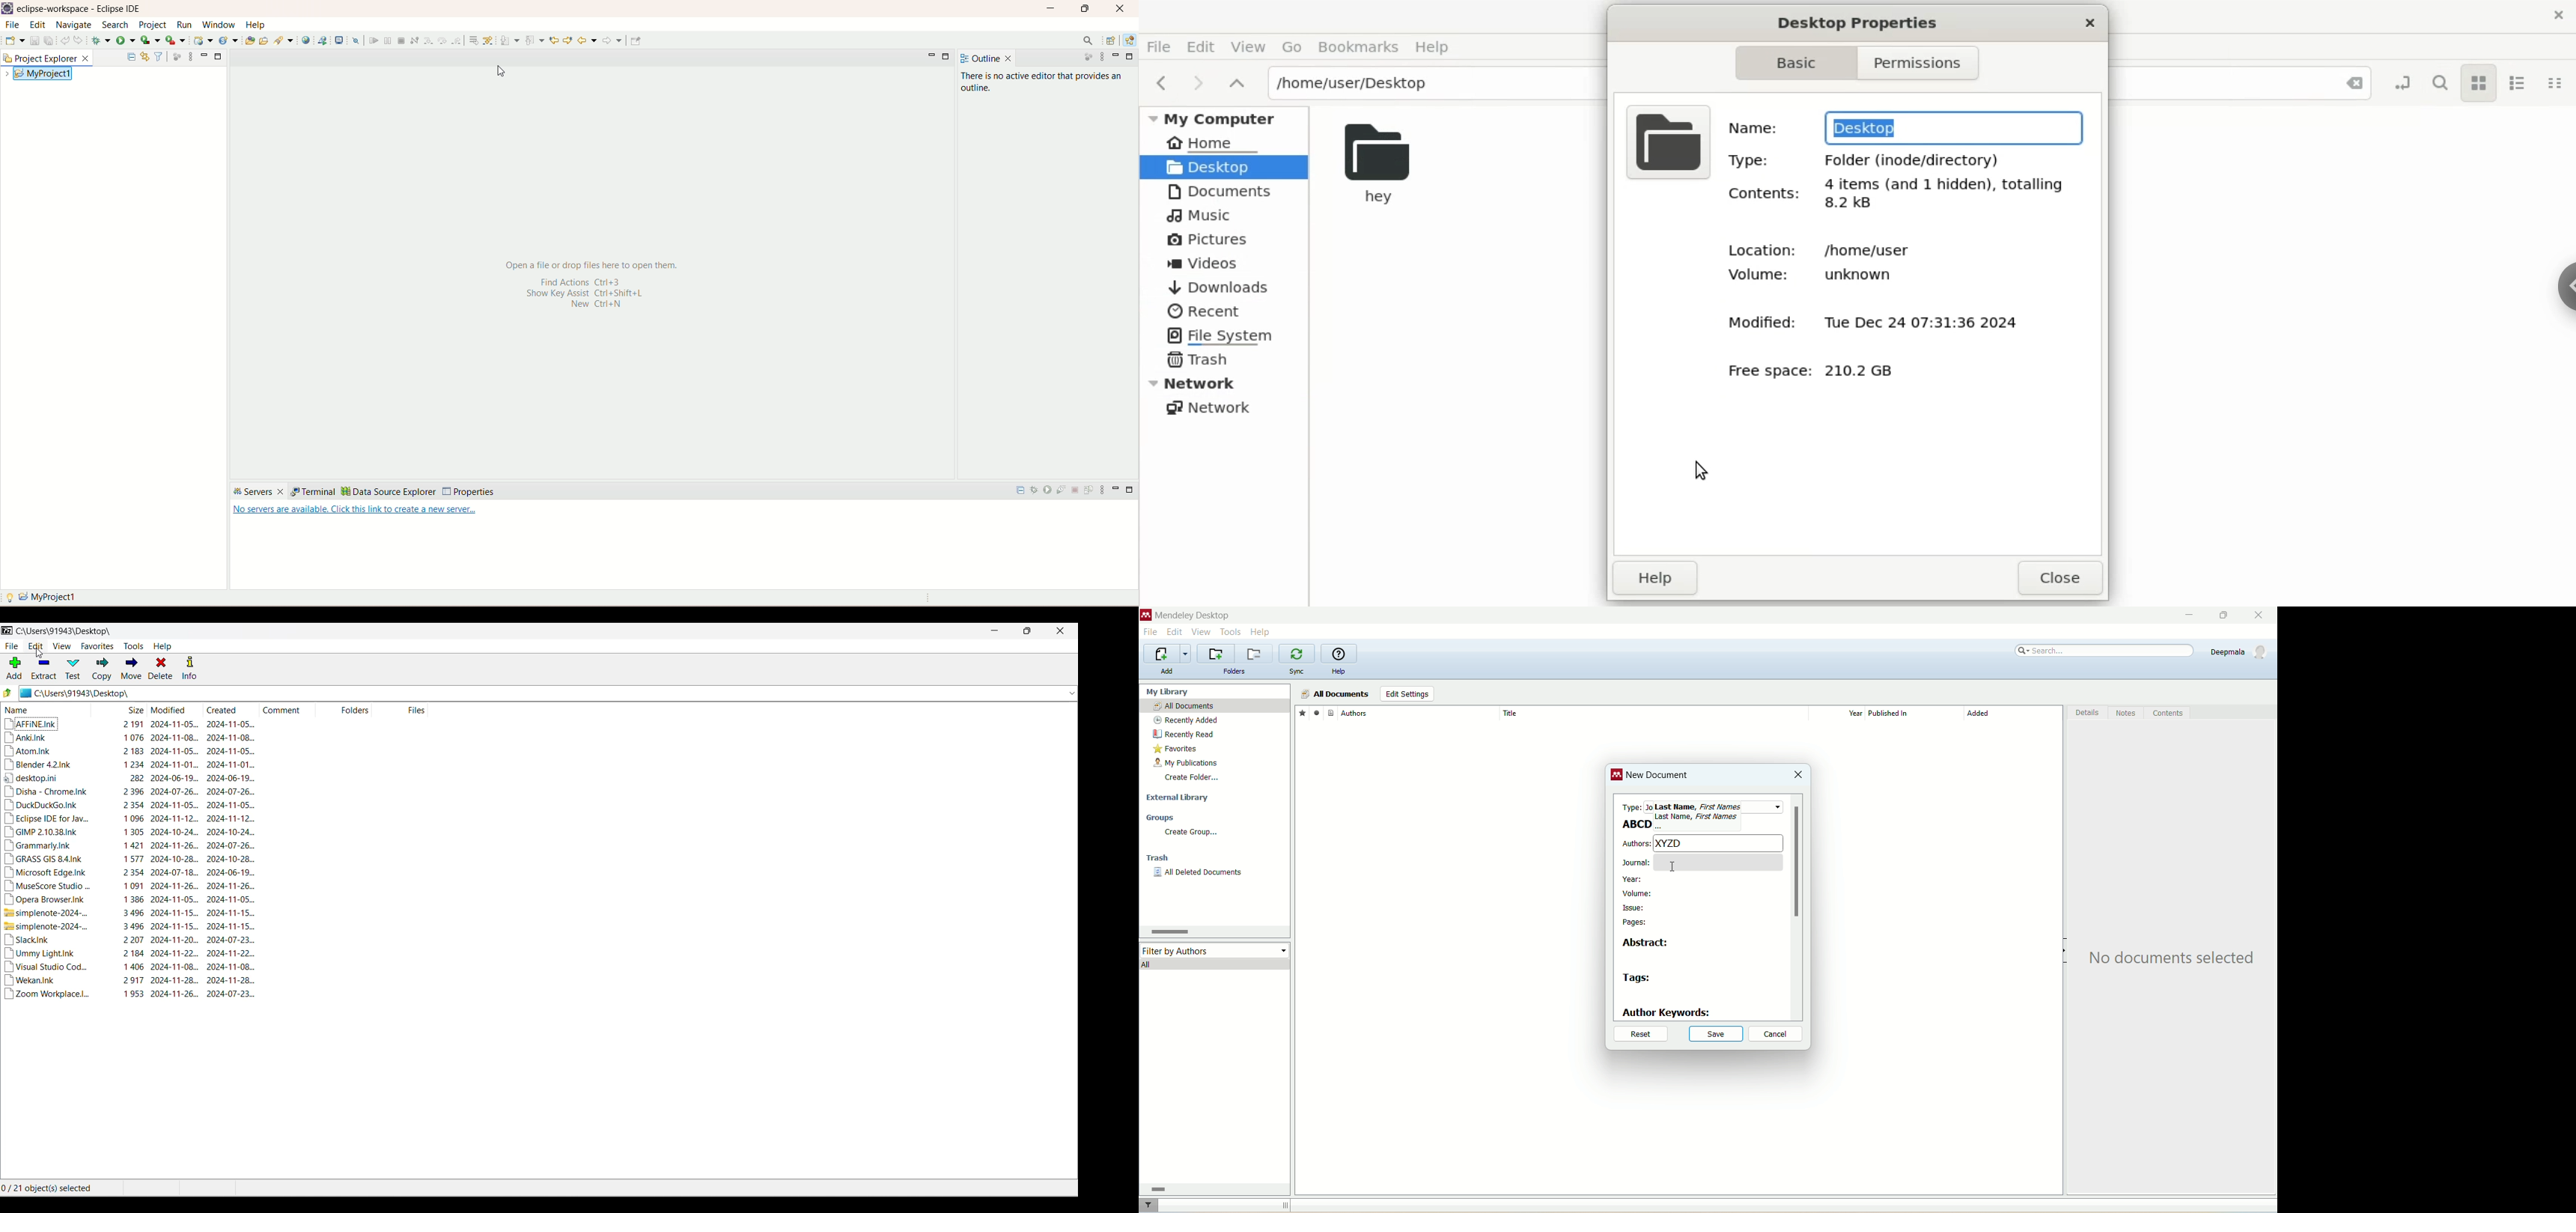  I want to click on save, so click(14, 41).